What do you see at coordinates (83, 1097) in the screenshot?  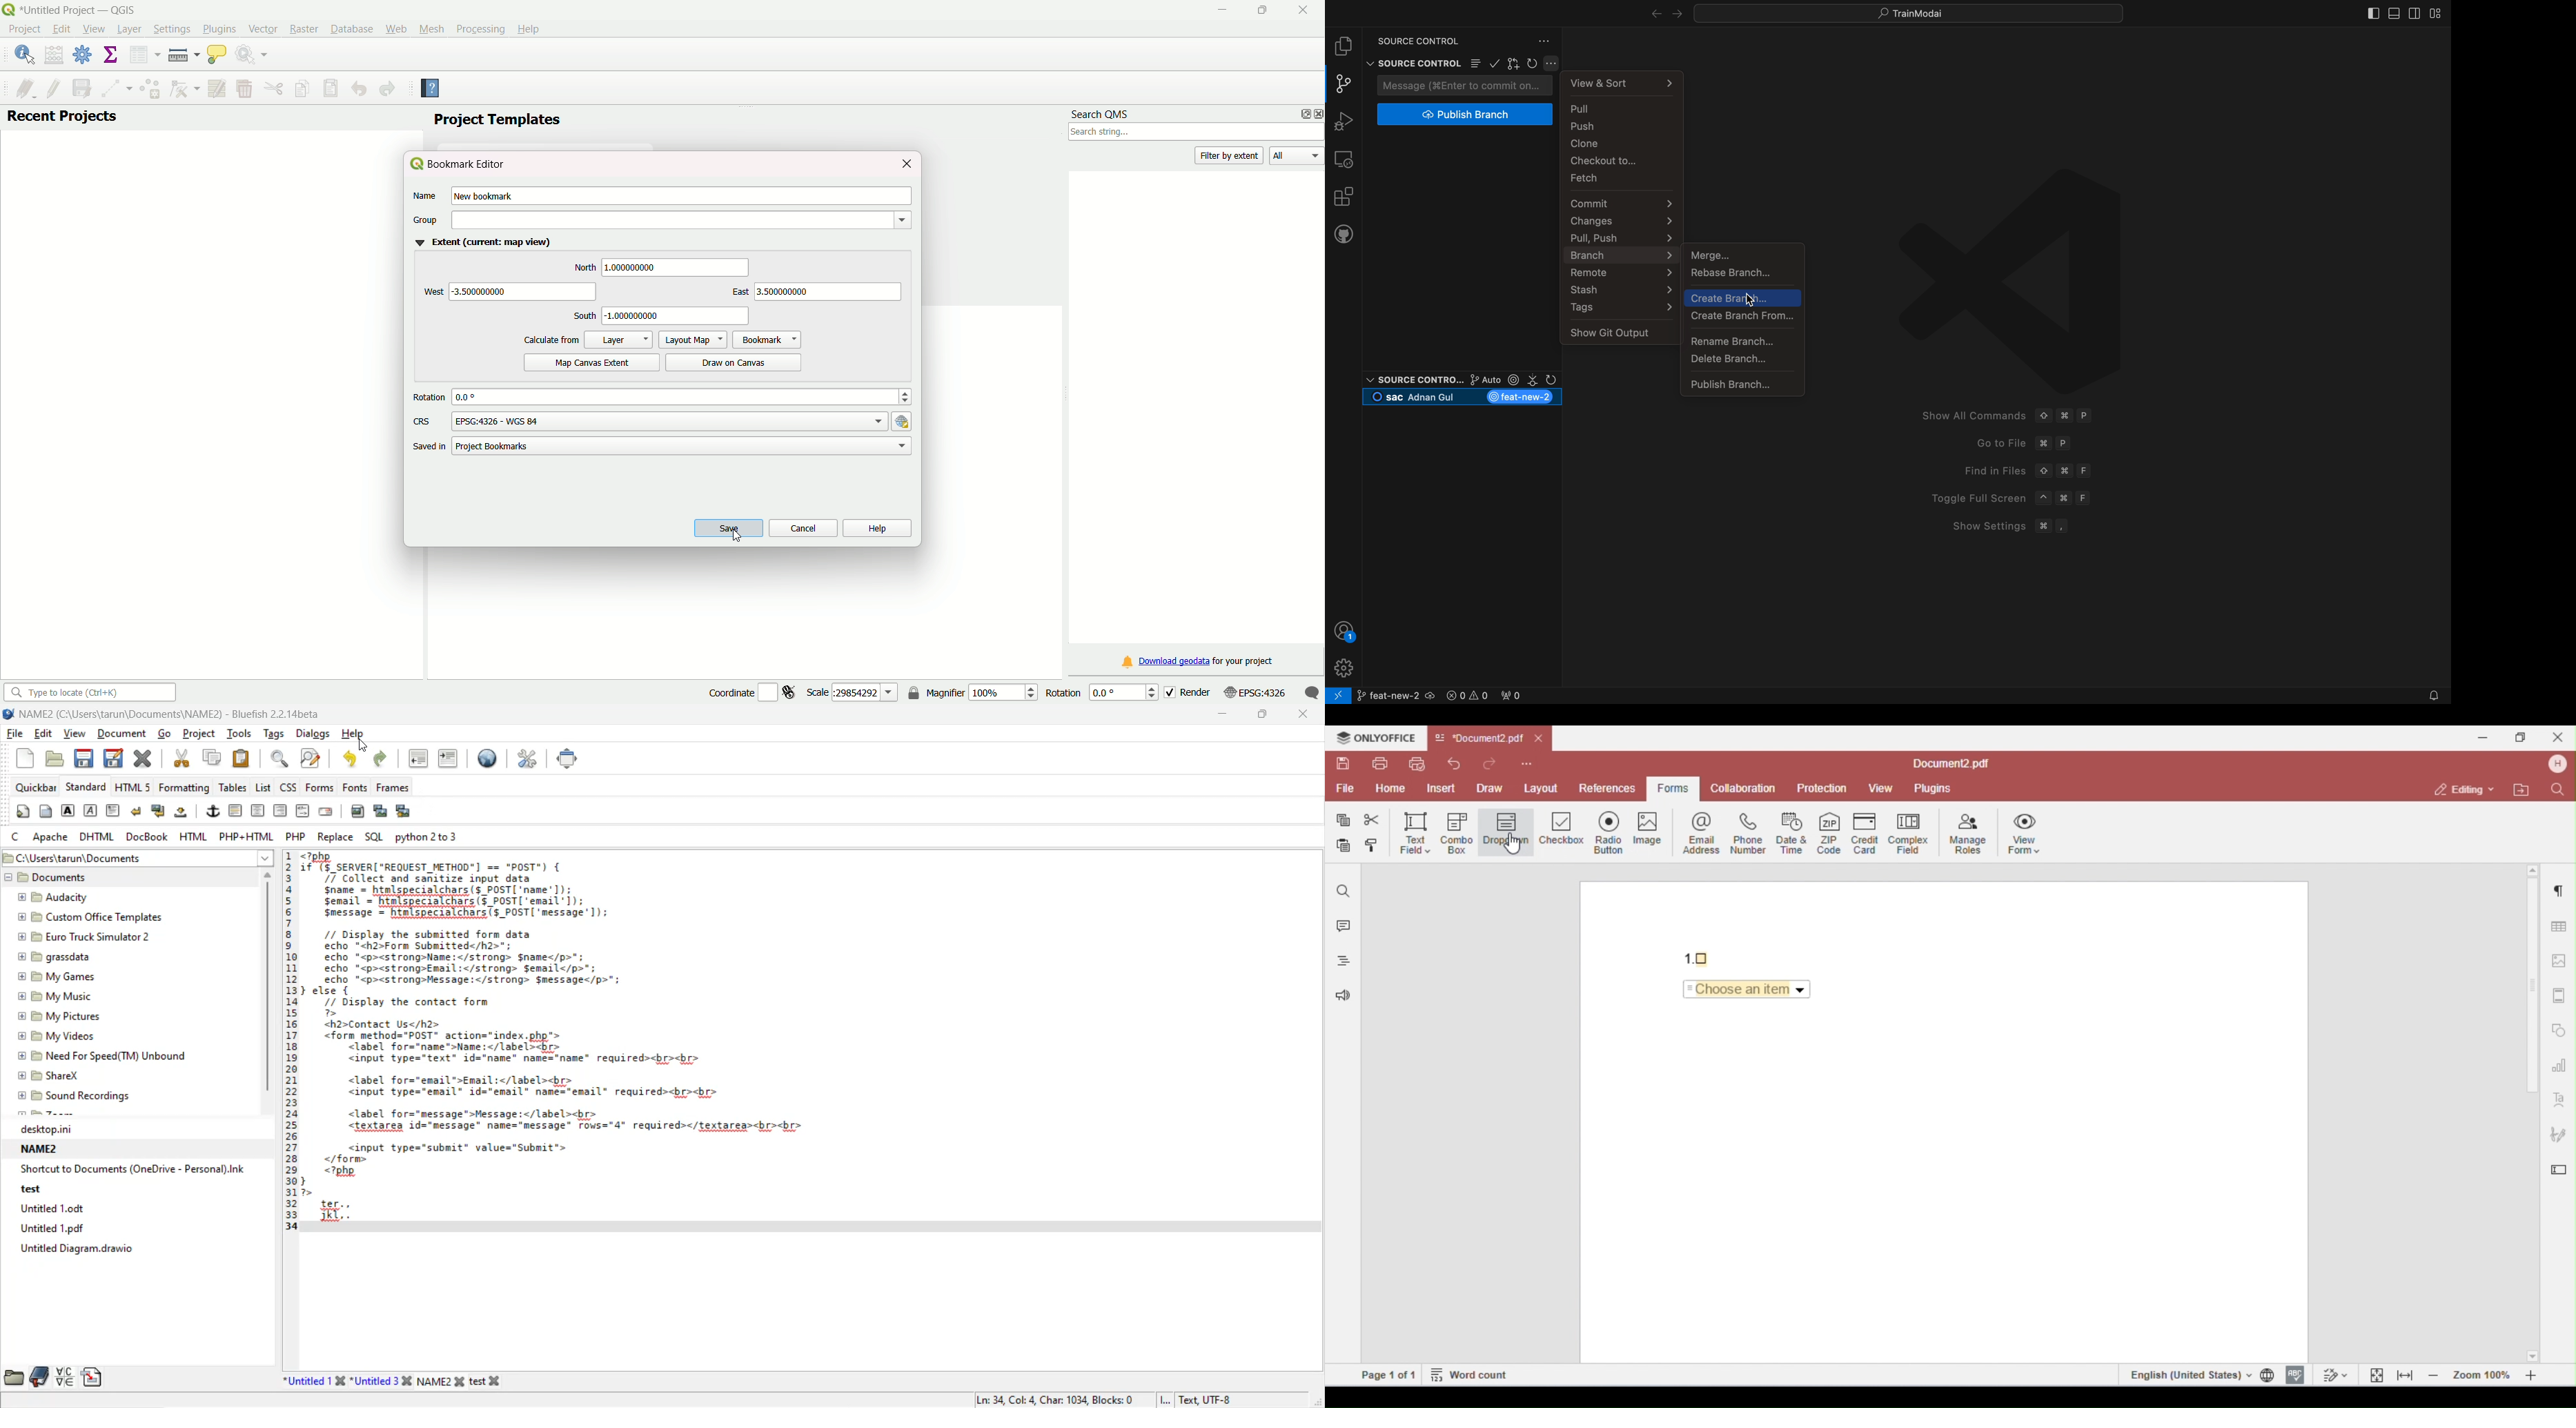 I see `Sound Recordings` at bounding box center [83, 1097].